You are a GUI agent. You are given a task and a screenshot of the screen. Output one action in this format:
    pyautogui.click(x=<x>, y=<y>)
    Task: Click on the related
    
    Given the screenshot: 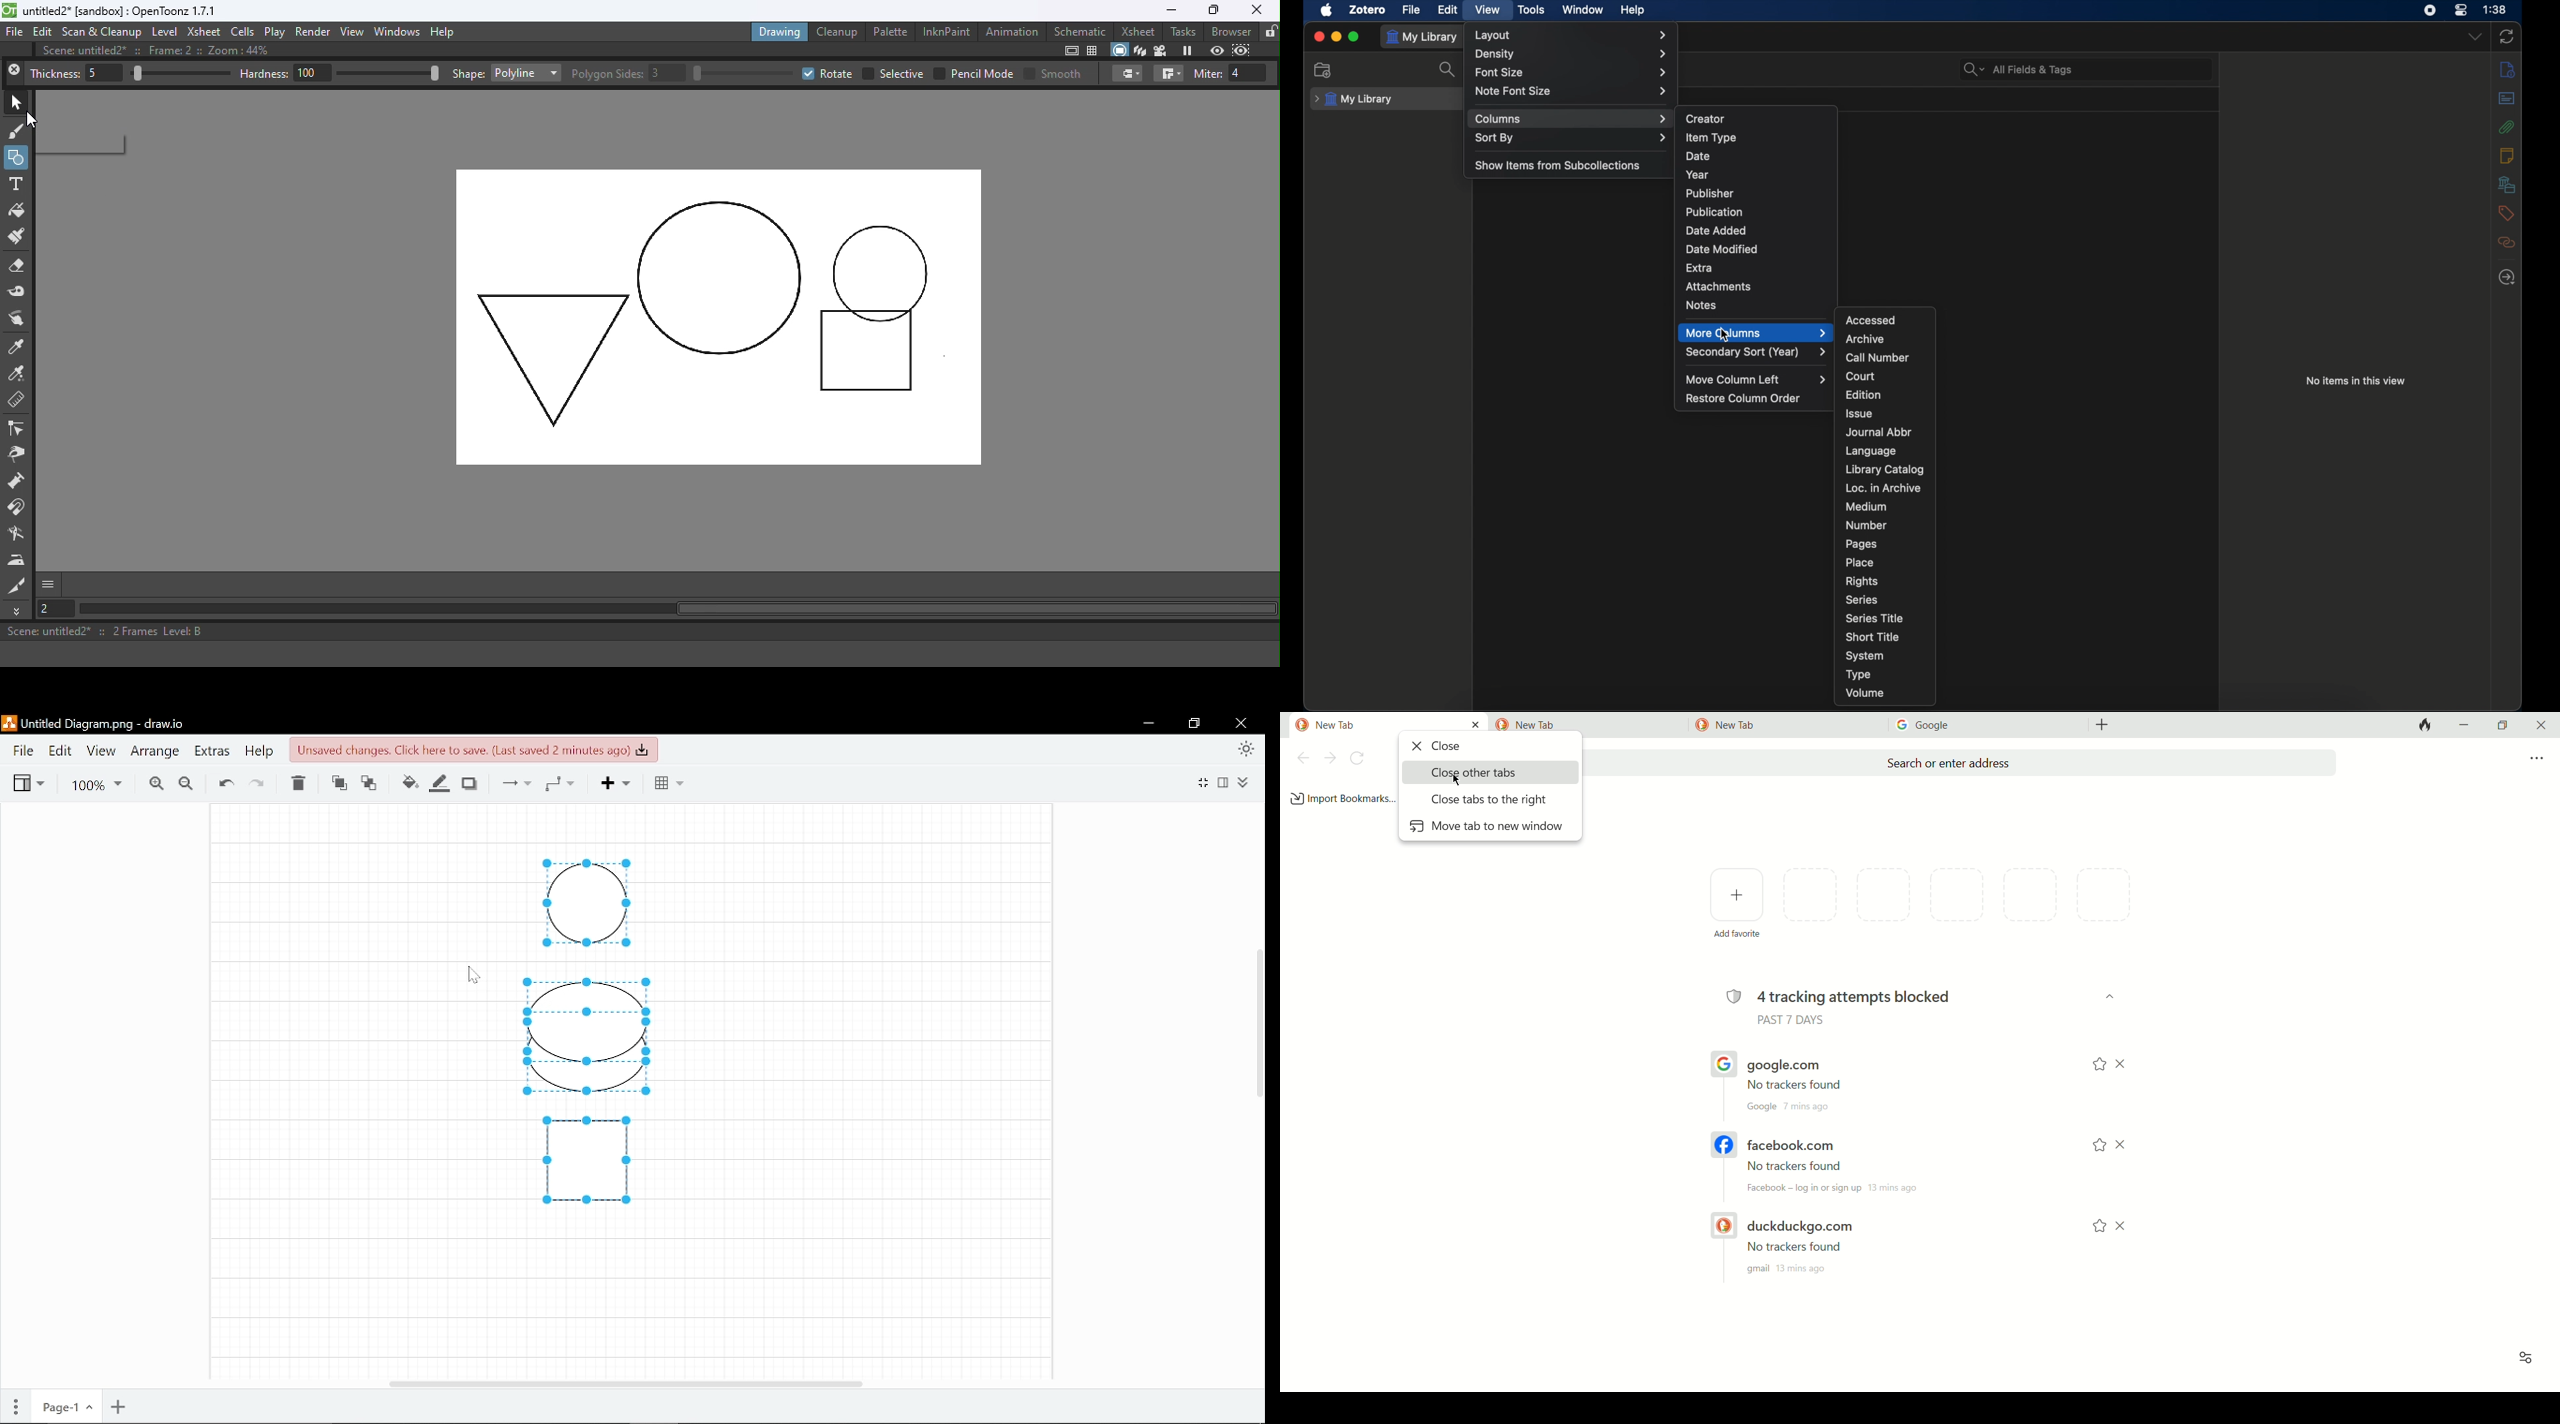 What is the action you would take?
    pyautogui.click(x=2508, y=242)
    